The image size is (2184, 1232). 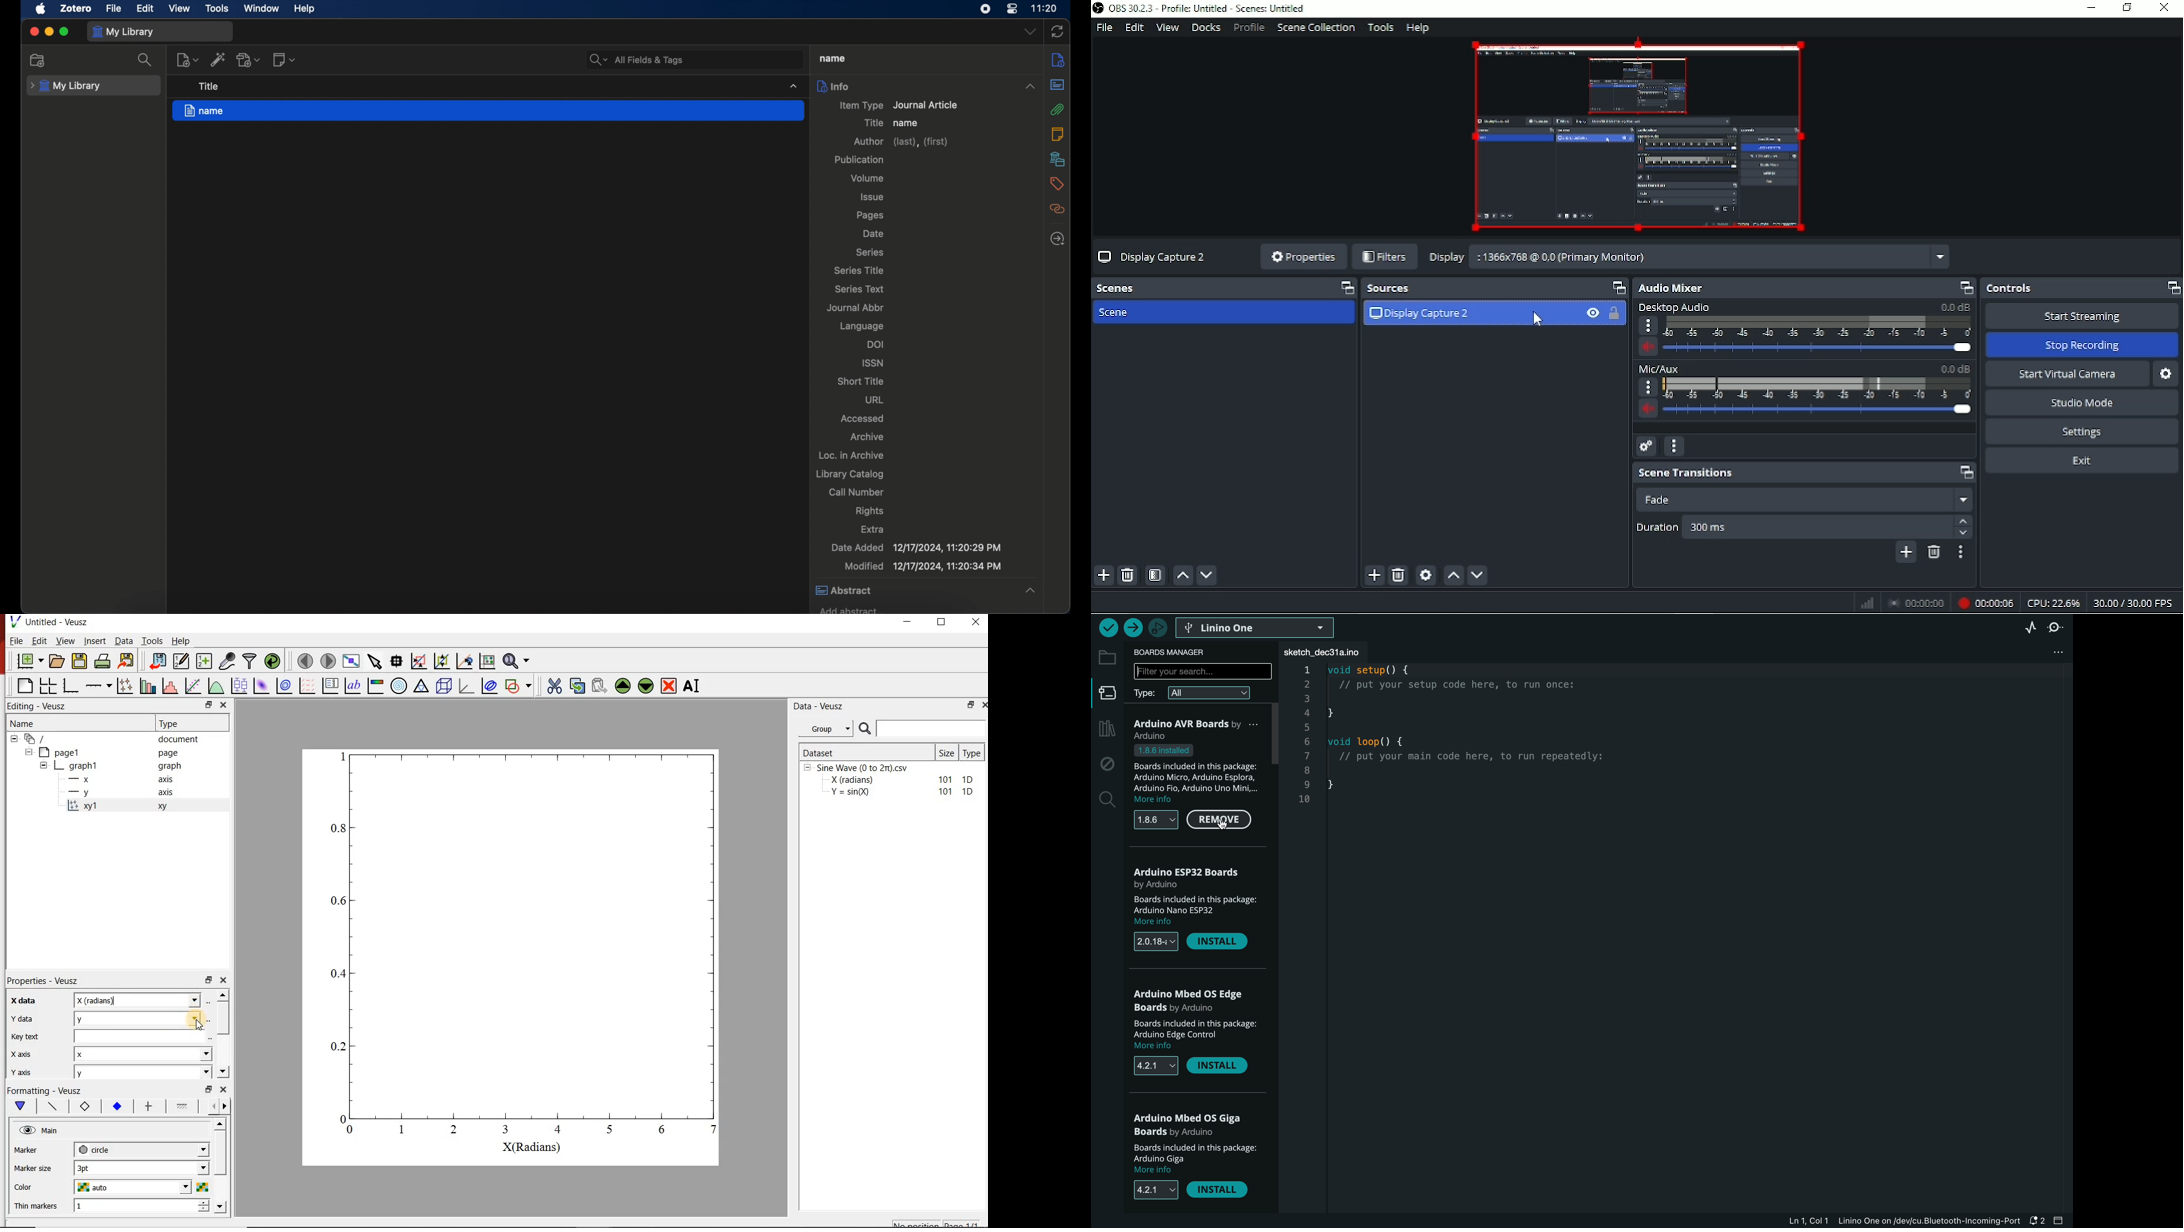 What do you see at coordinates (867, 437) in the screenshot?
I see `archive` at bounding box center [867, 437].